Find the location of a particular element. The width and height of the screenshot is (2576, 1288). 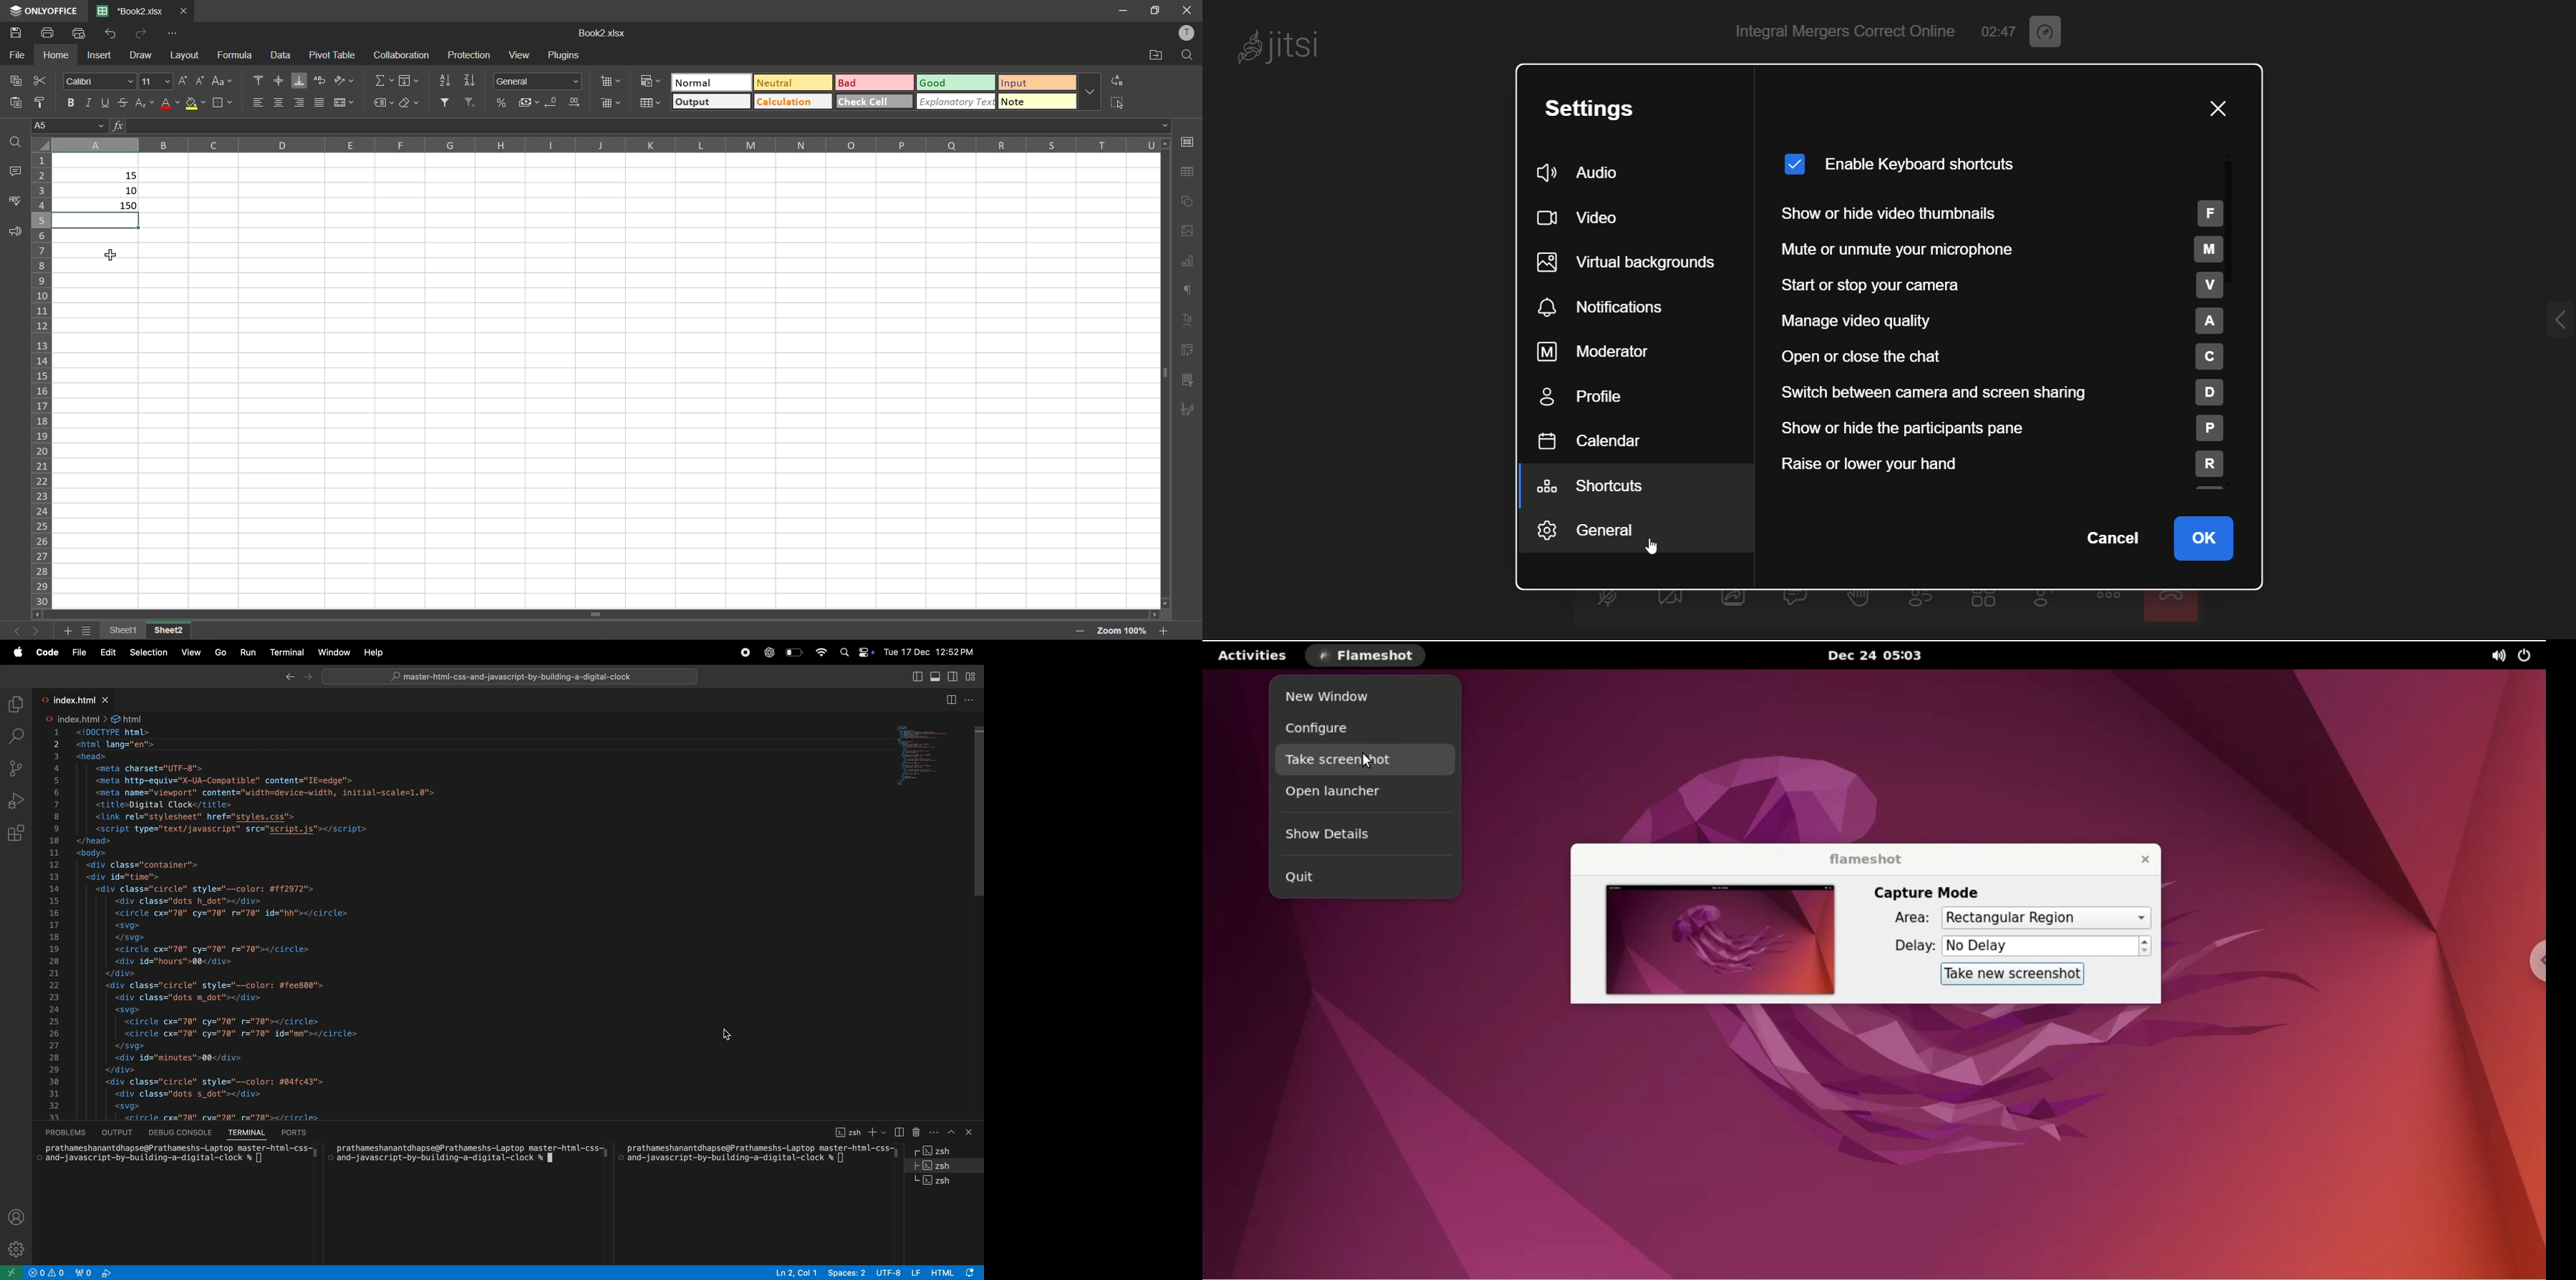

paste is located at coordinates (13, 101).